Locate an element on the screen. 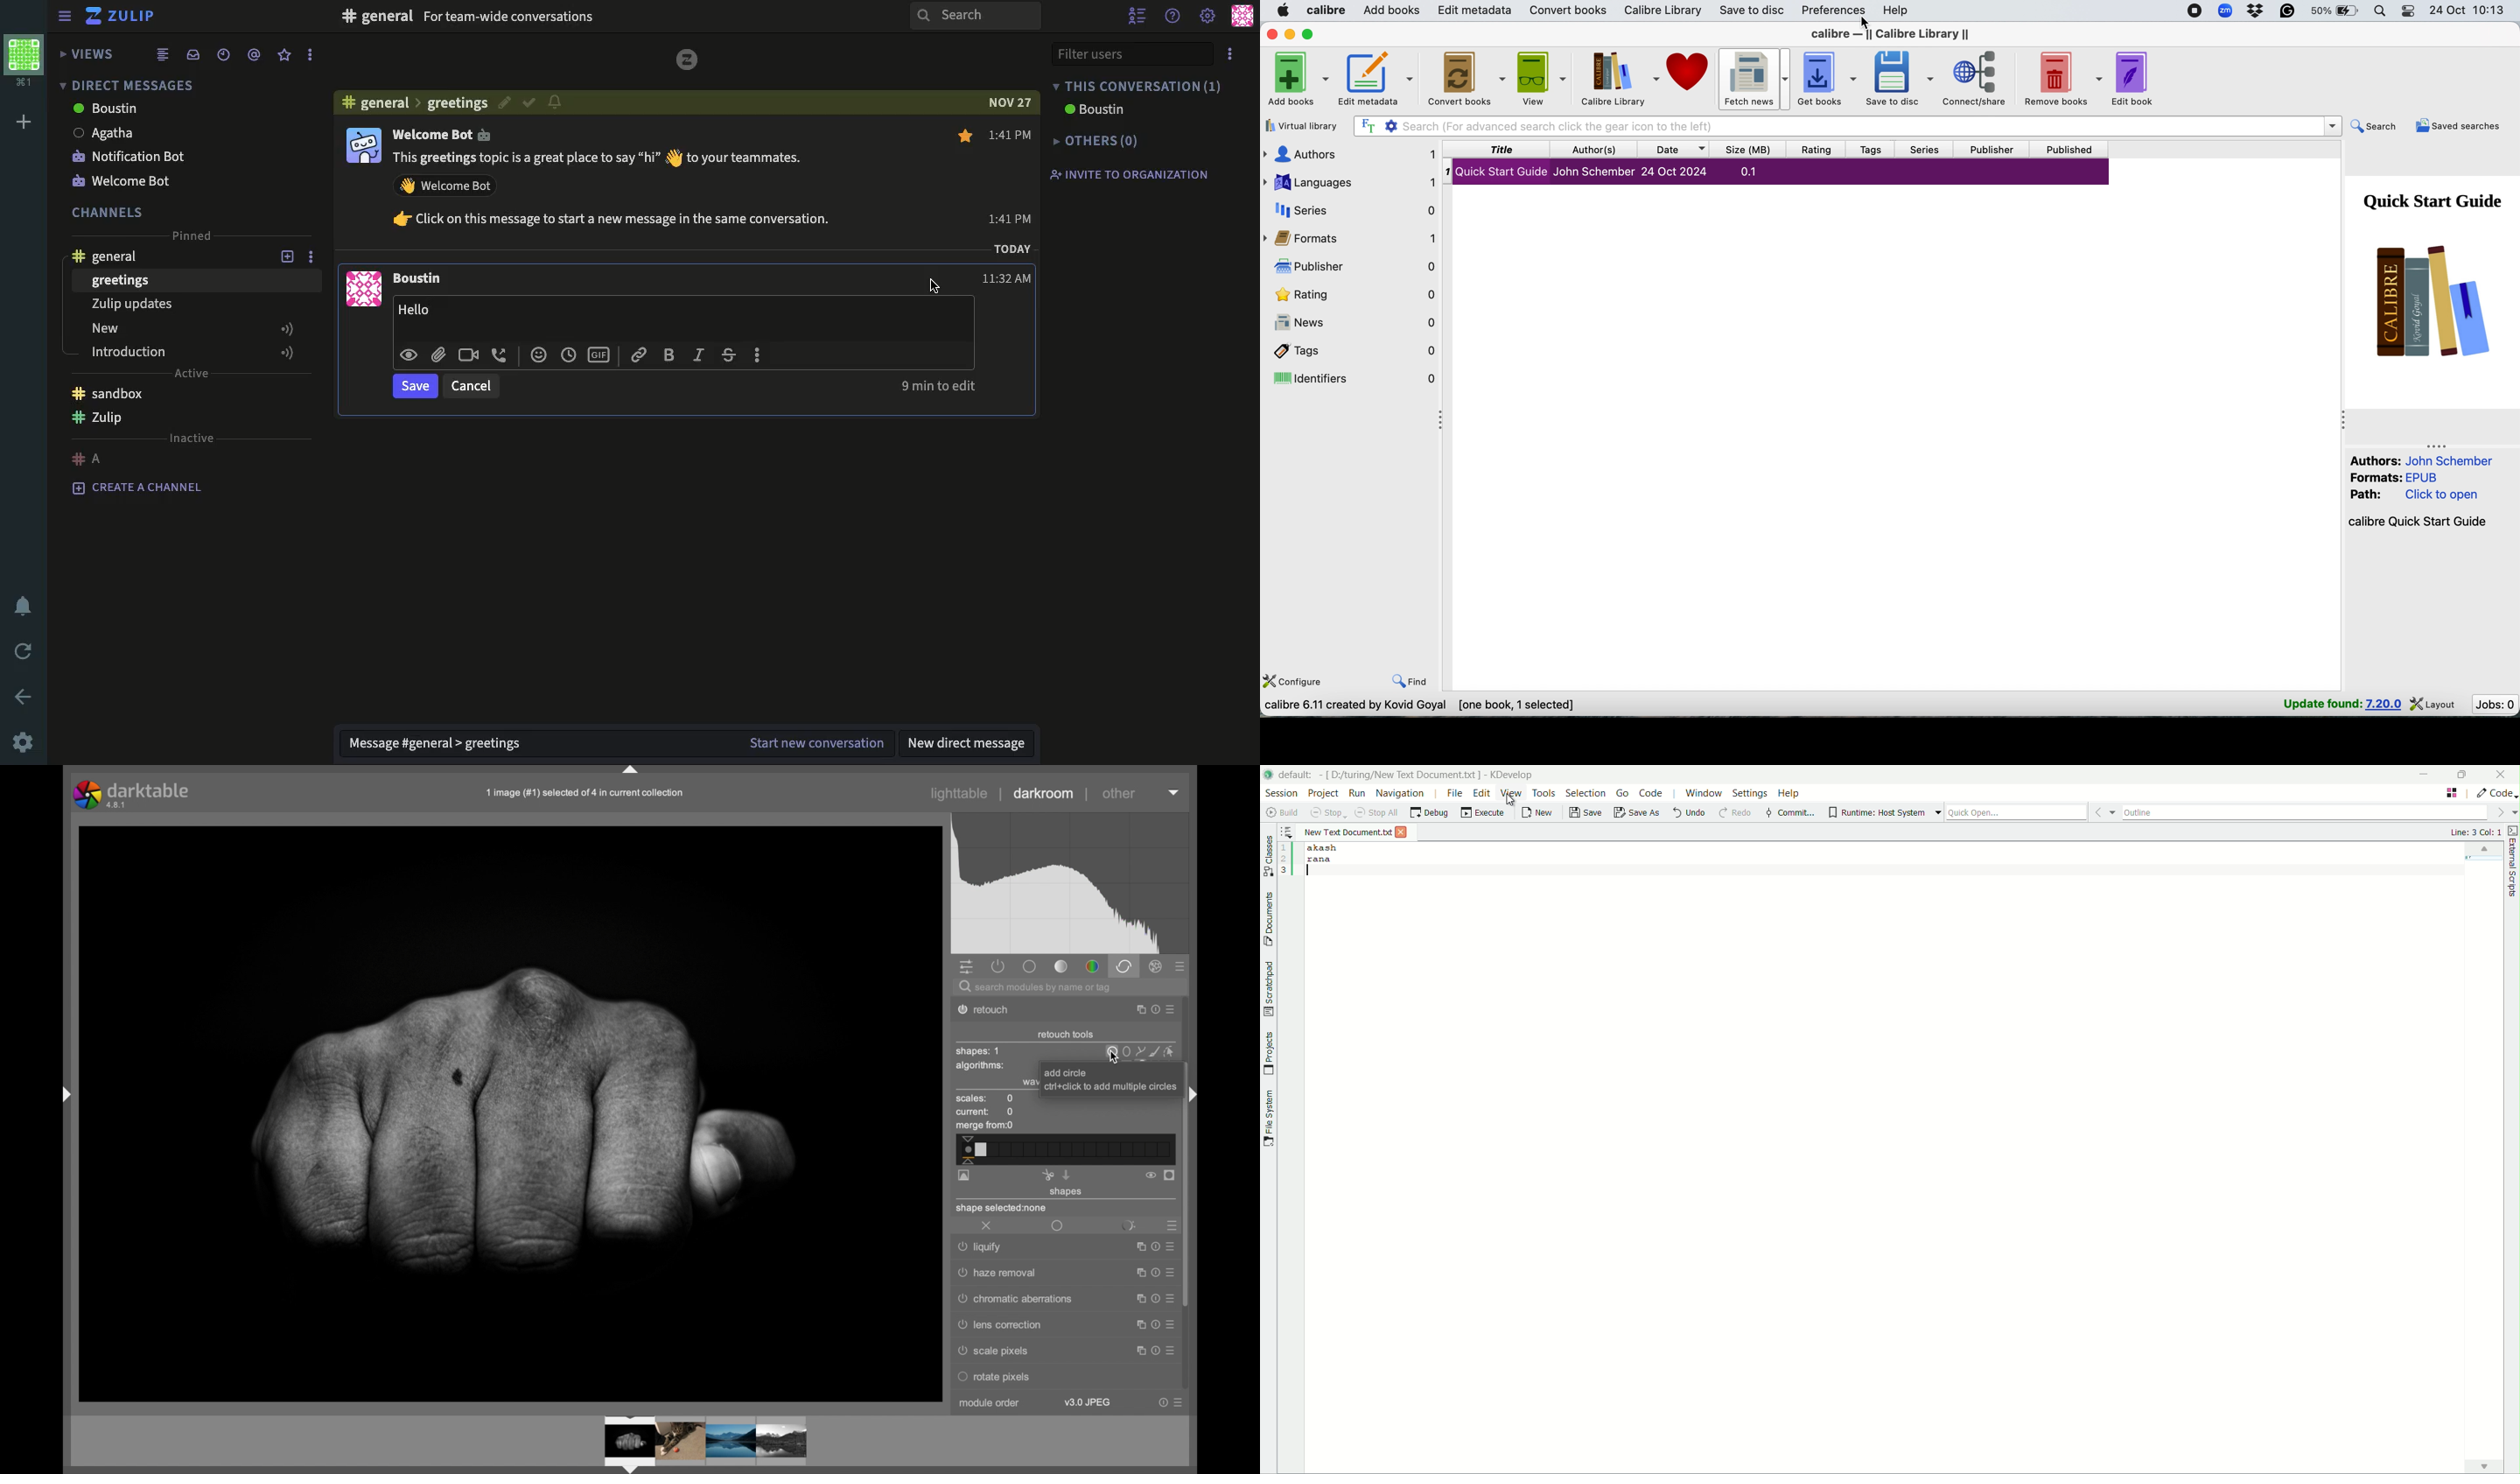 Image resolution: width=2520 pixels, height=1484 pixels. image peview is located at coordinates (692, 1443).